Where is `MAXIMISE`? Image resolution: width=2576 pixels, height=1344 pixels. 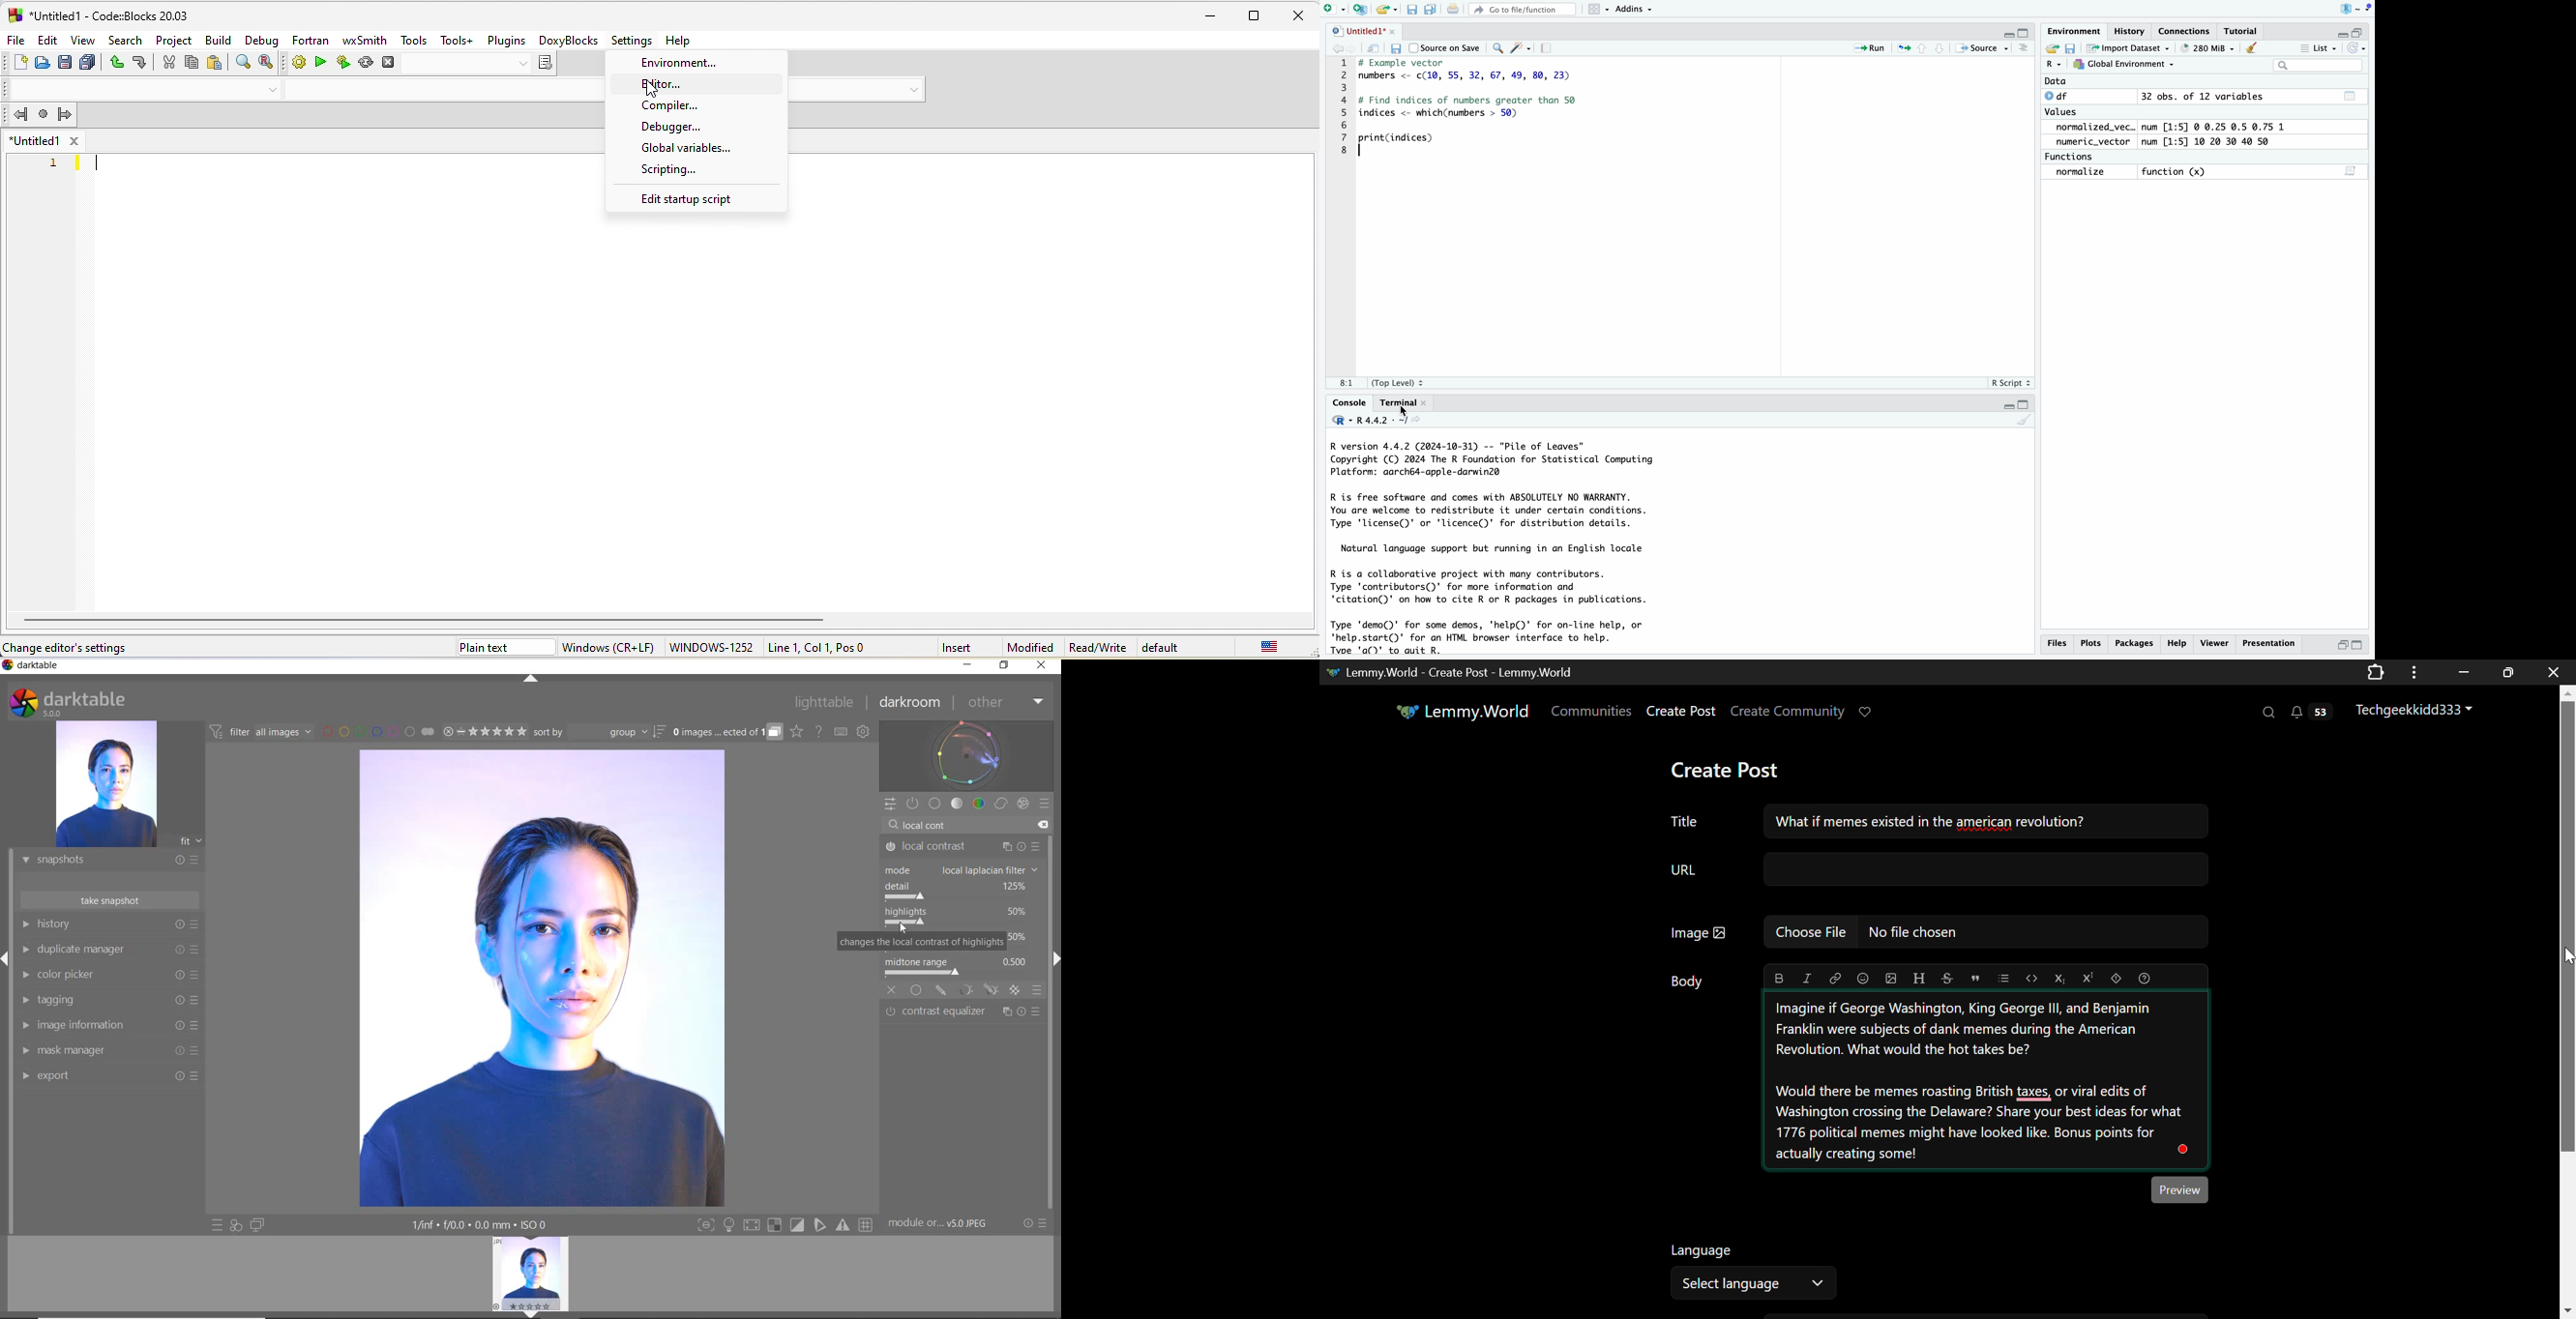
MAXIMISE is located at coordinates (2024, 33).